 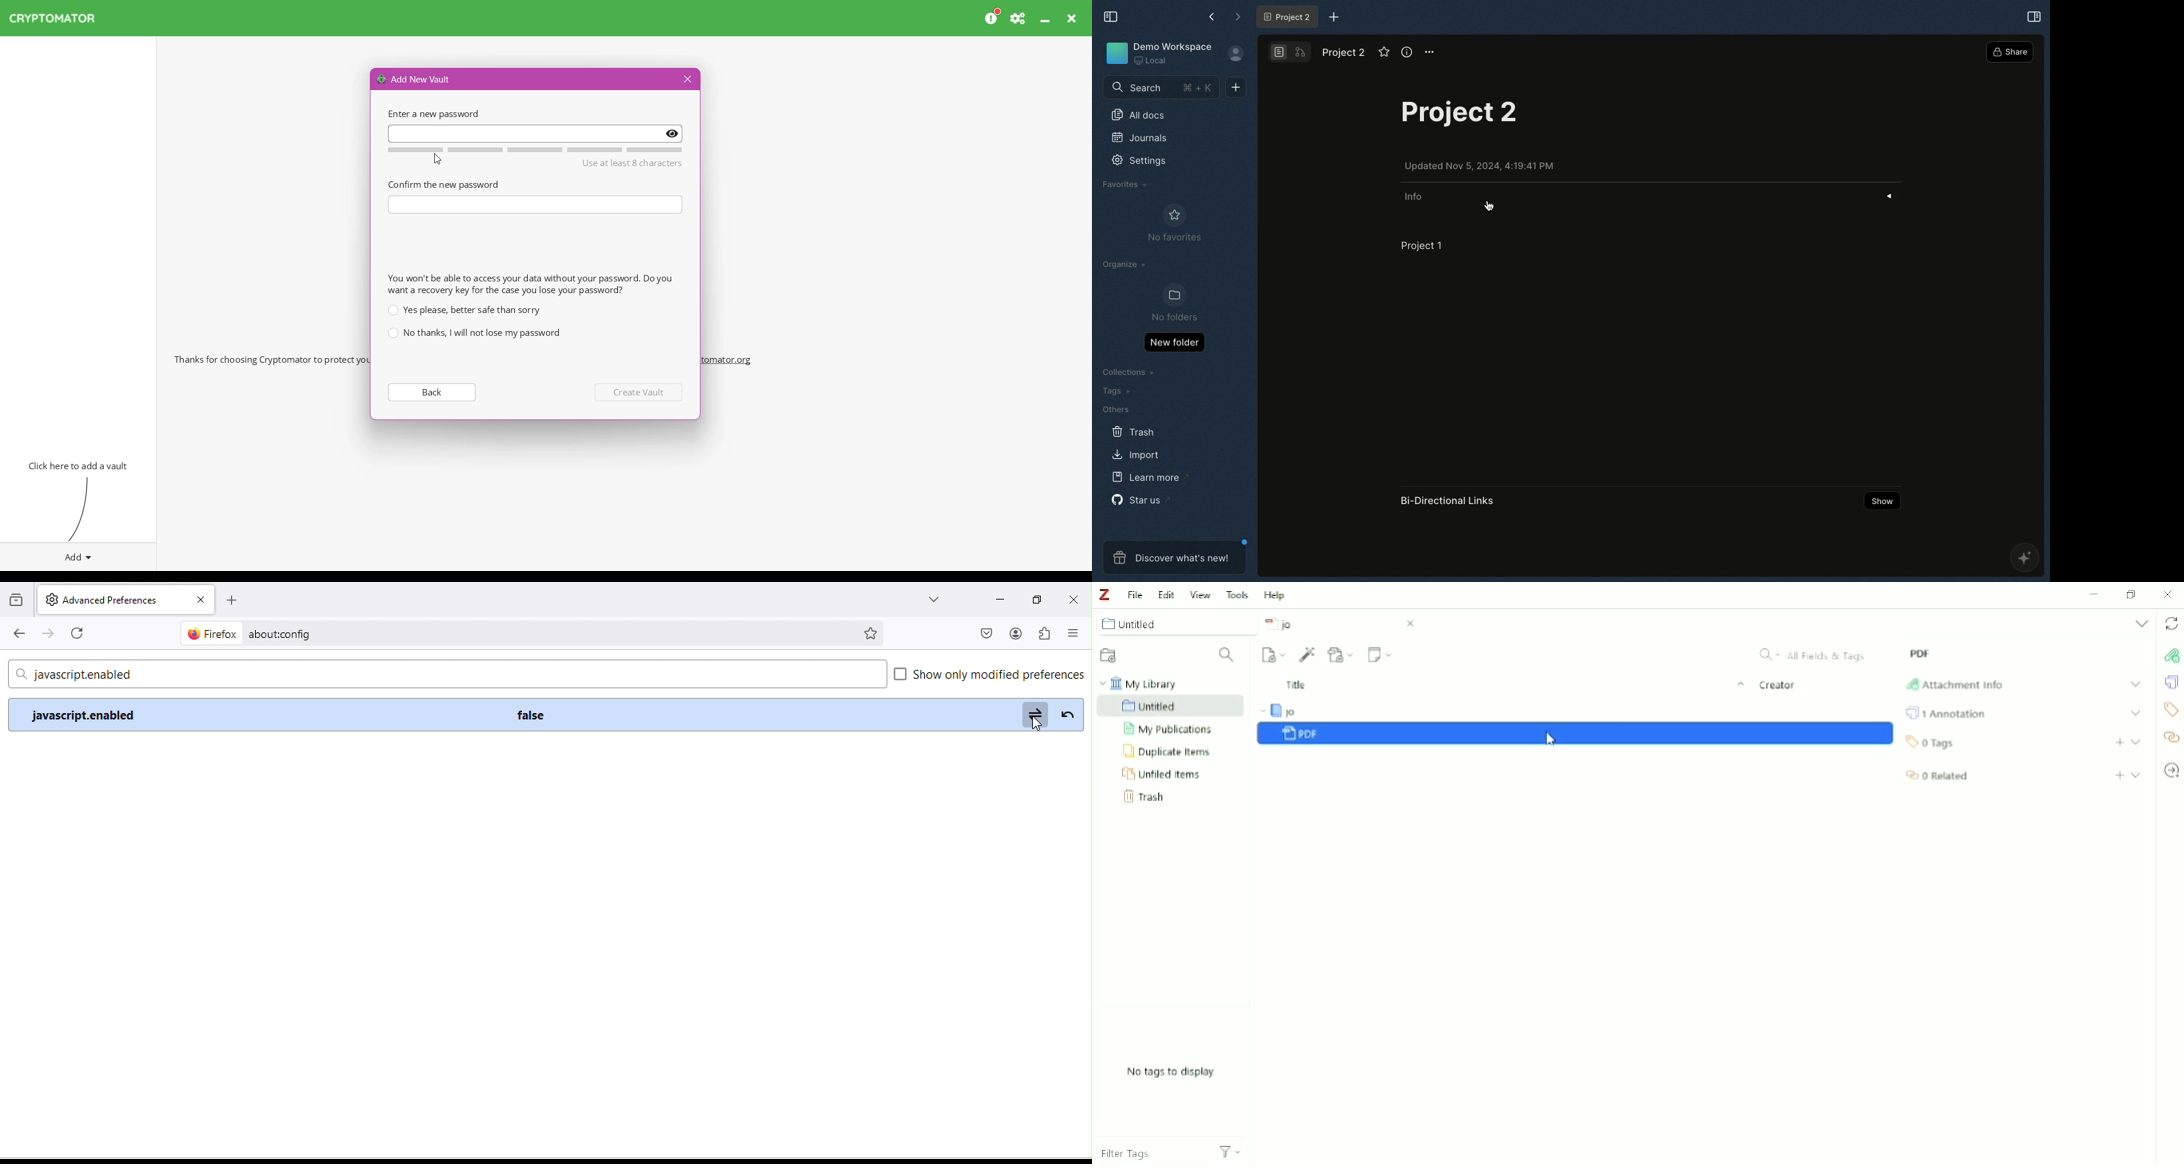 I want to click on Star us, so click(x=1139, y=499).